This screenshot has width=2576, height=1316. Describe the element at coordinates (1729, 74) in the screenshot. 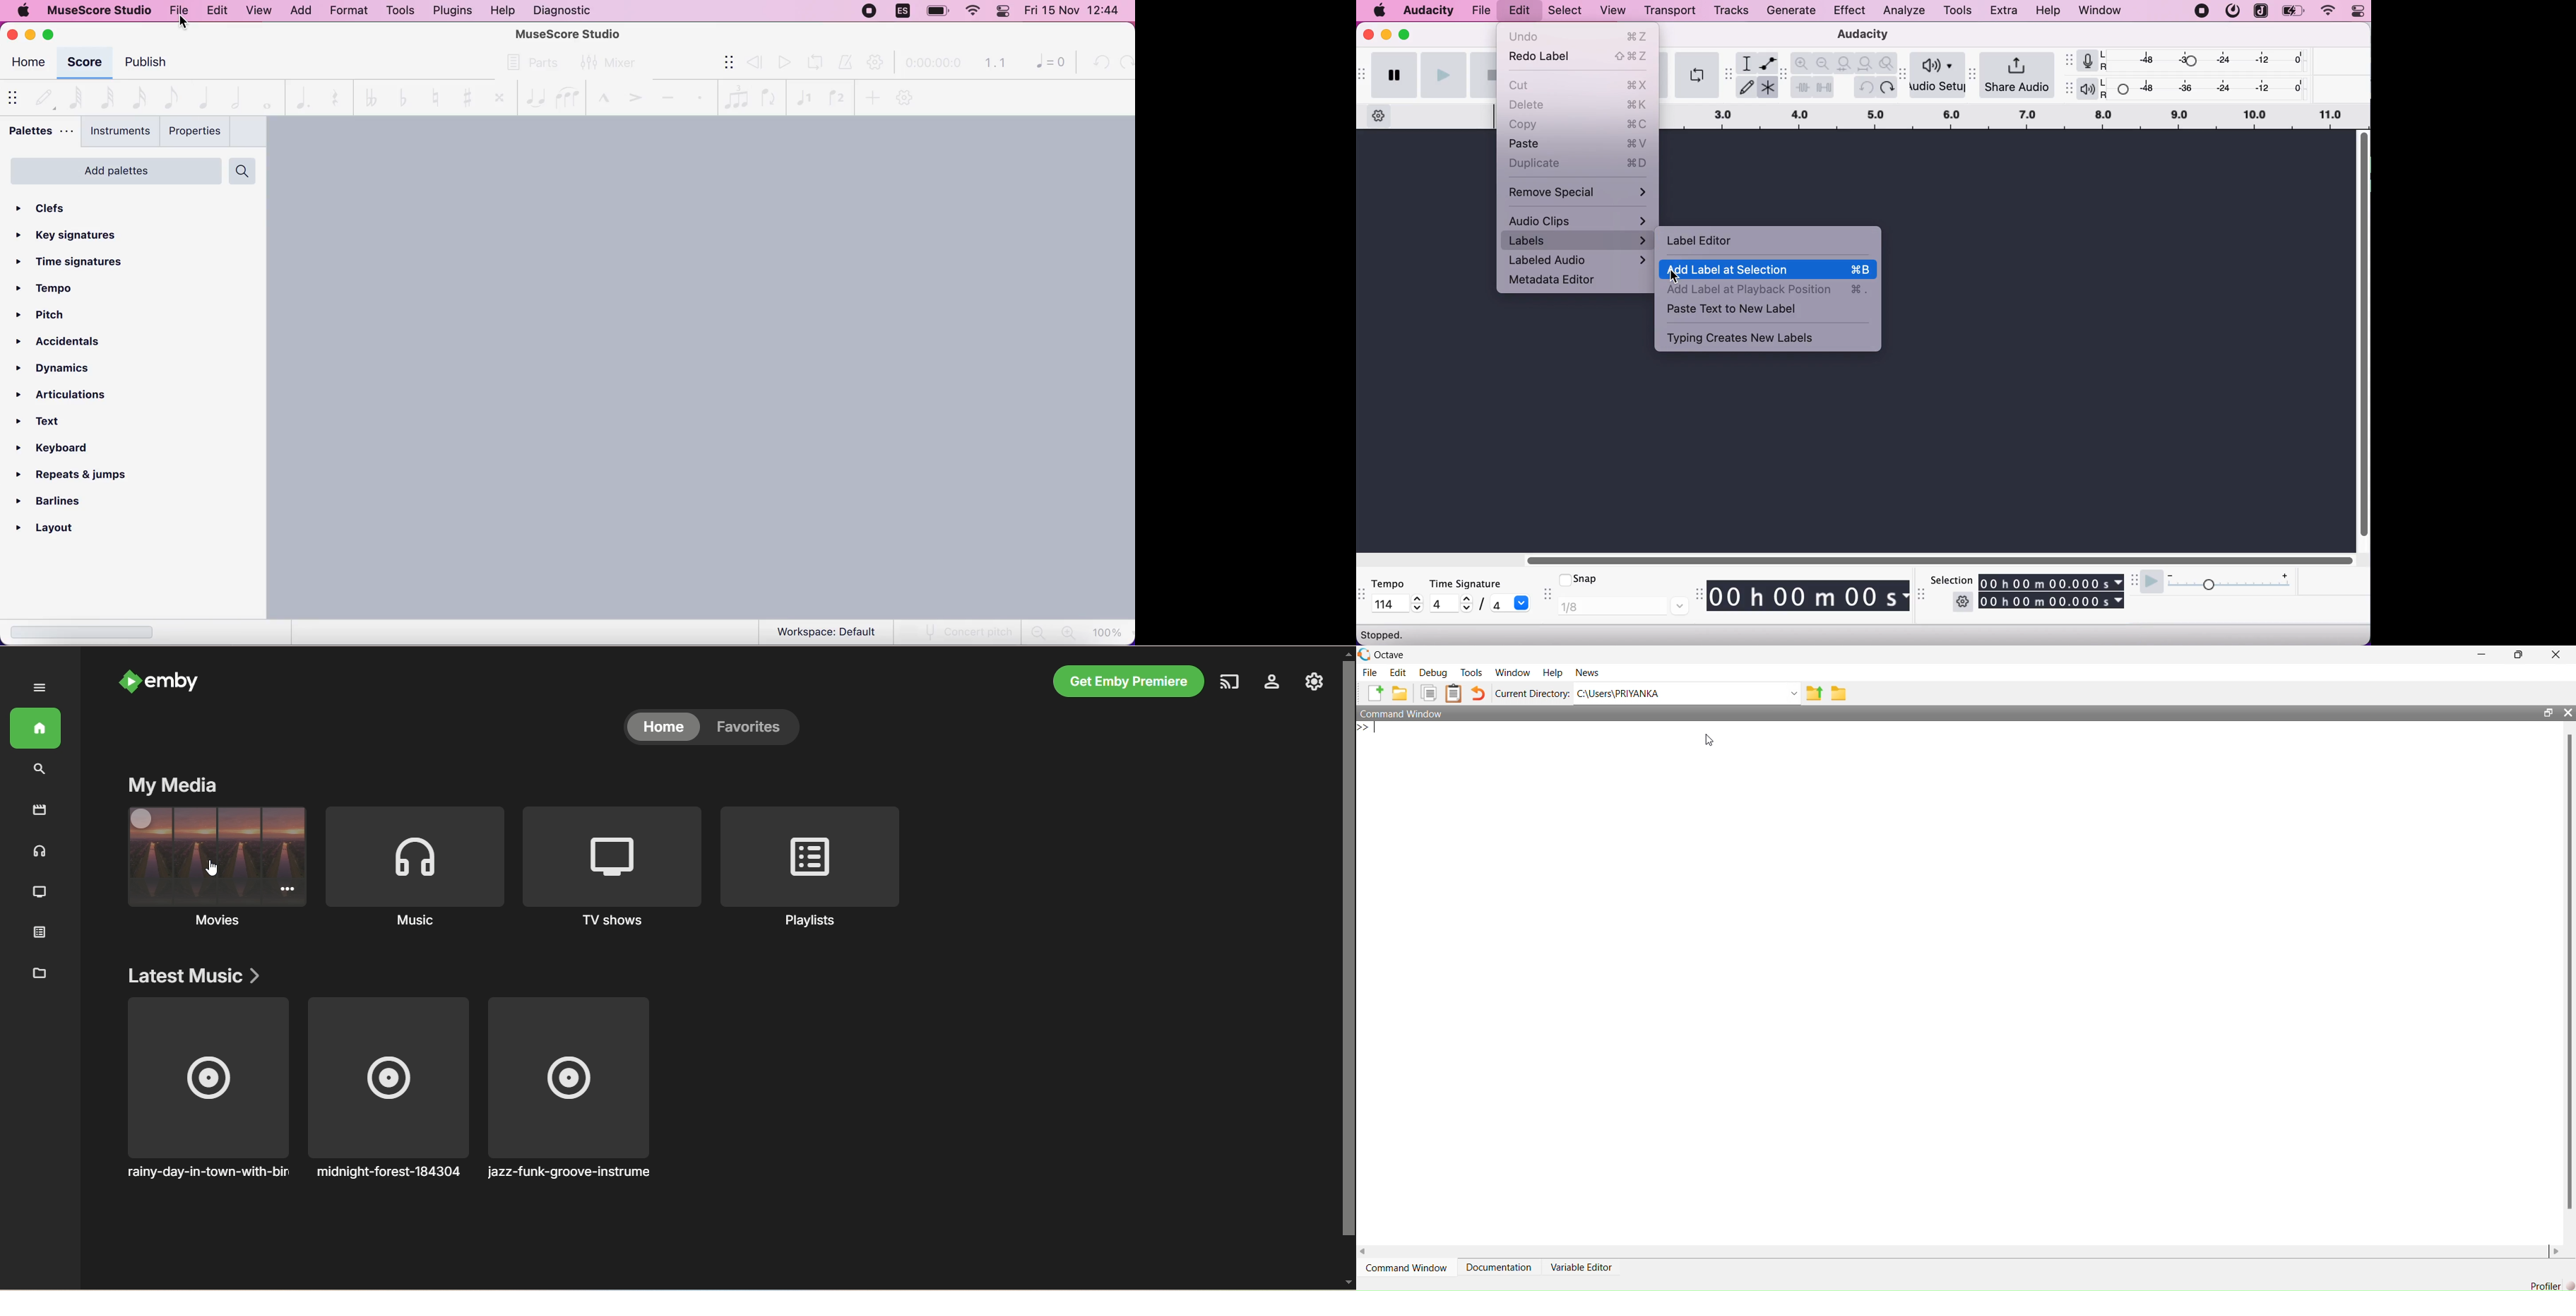

I see `audacity tools toolbar` at that location.